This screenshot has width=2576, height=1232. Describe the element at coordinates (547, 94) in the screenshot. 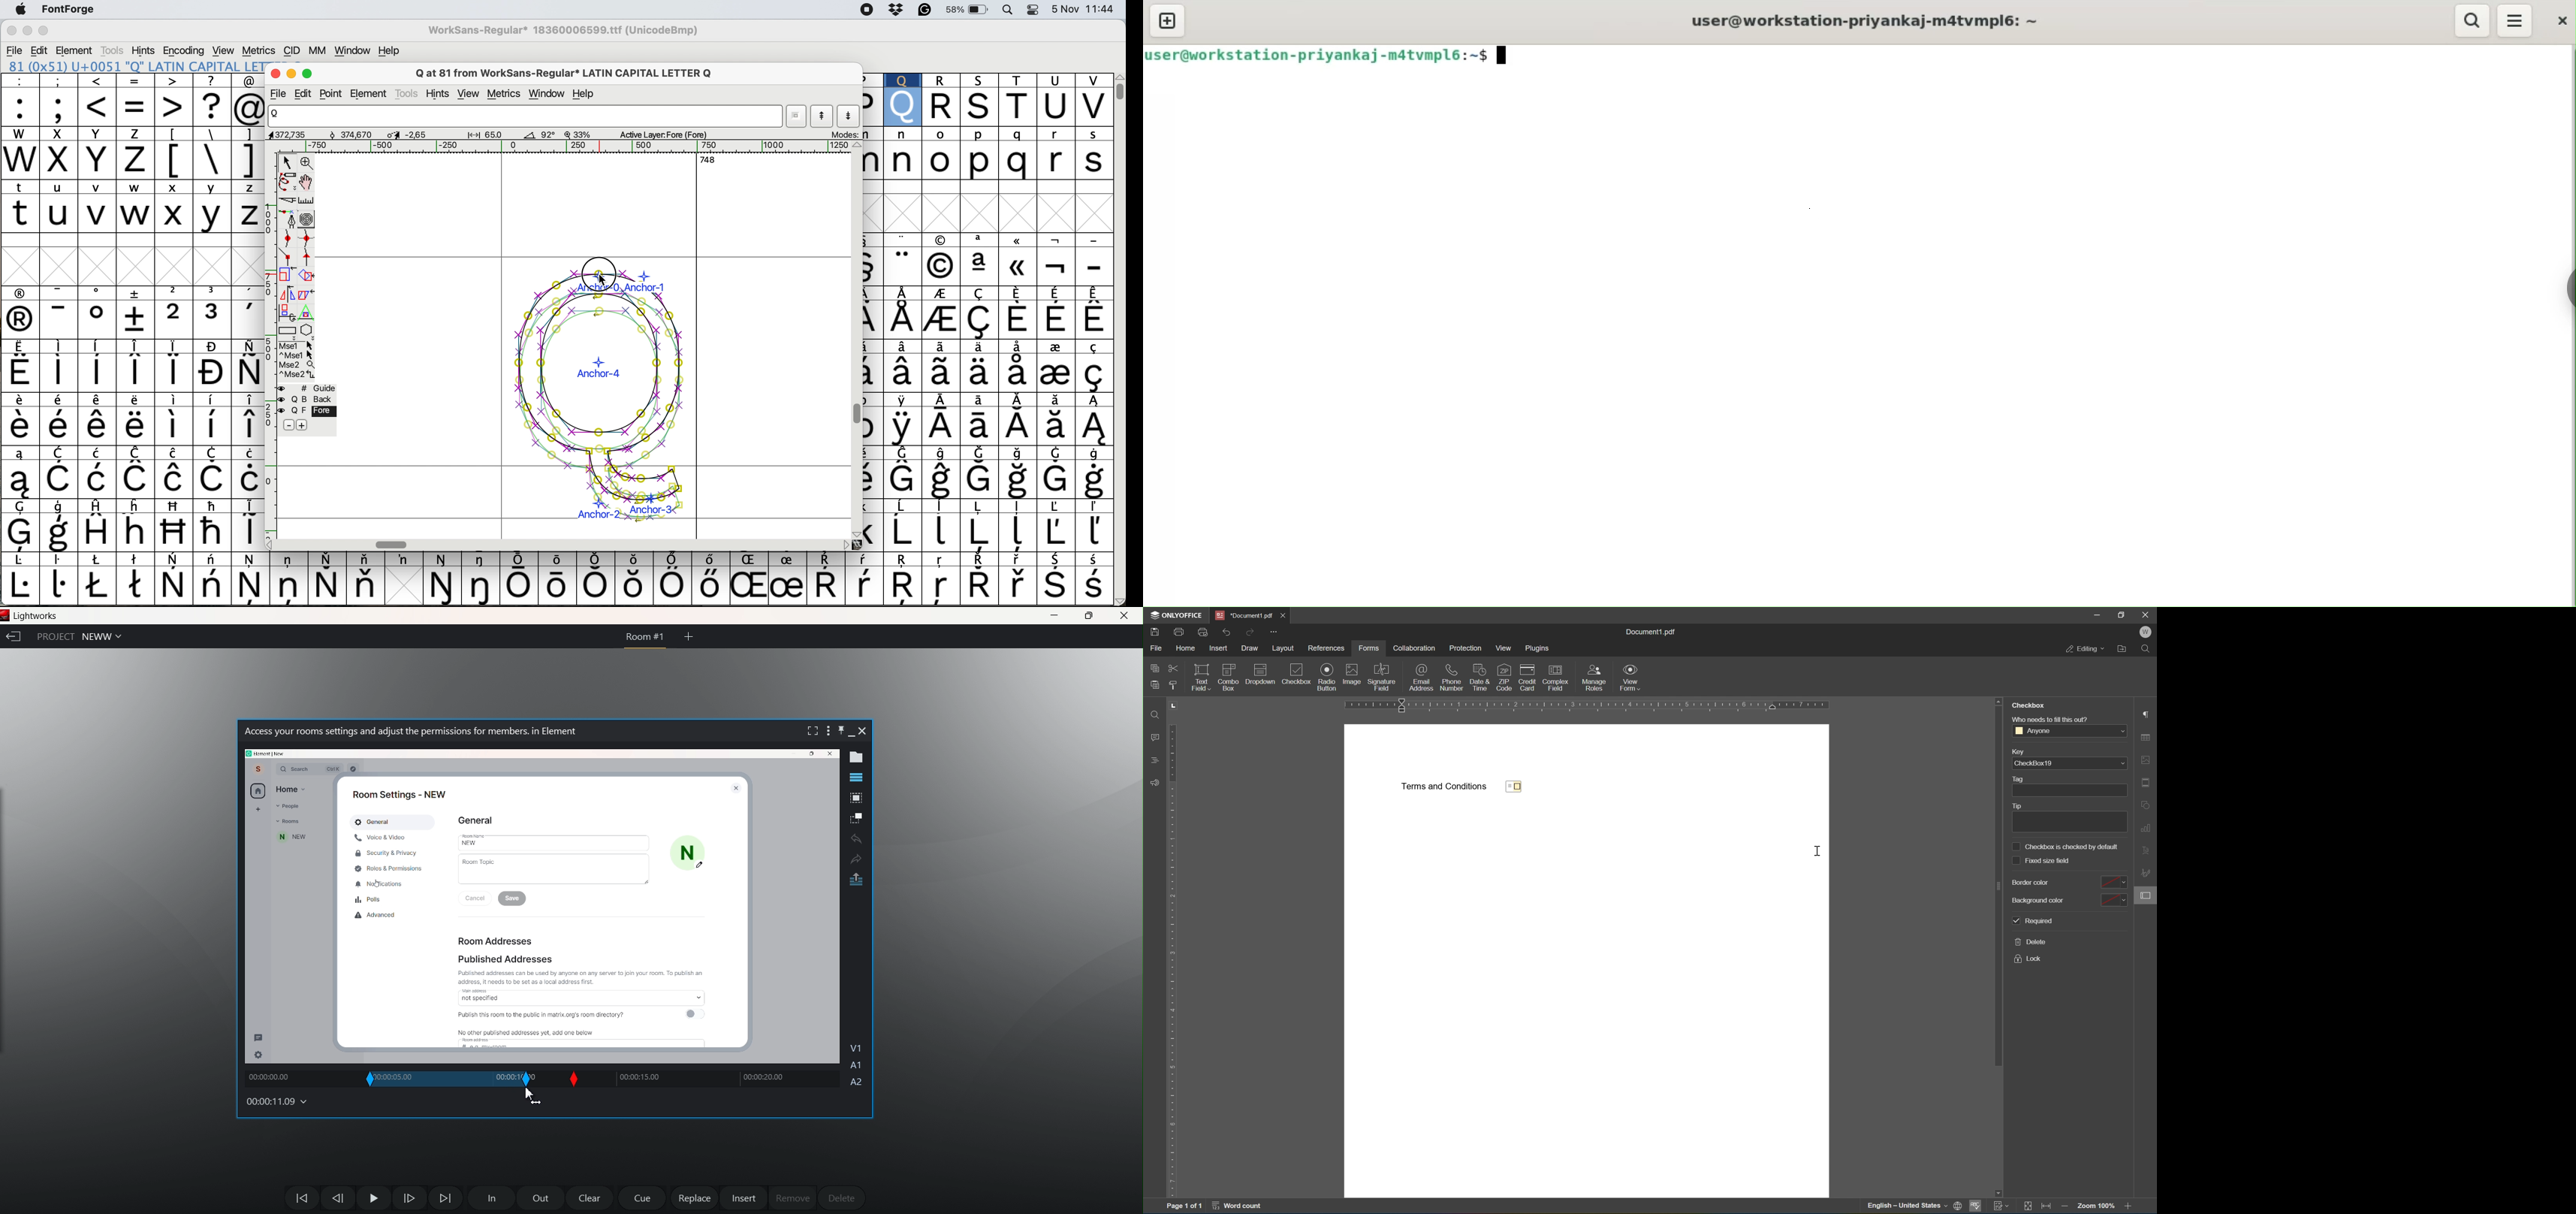

I see `window` at that location.